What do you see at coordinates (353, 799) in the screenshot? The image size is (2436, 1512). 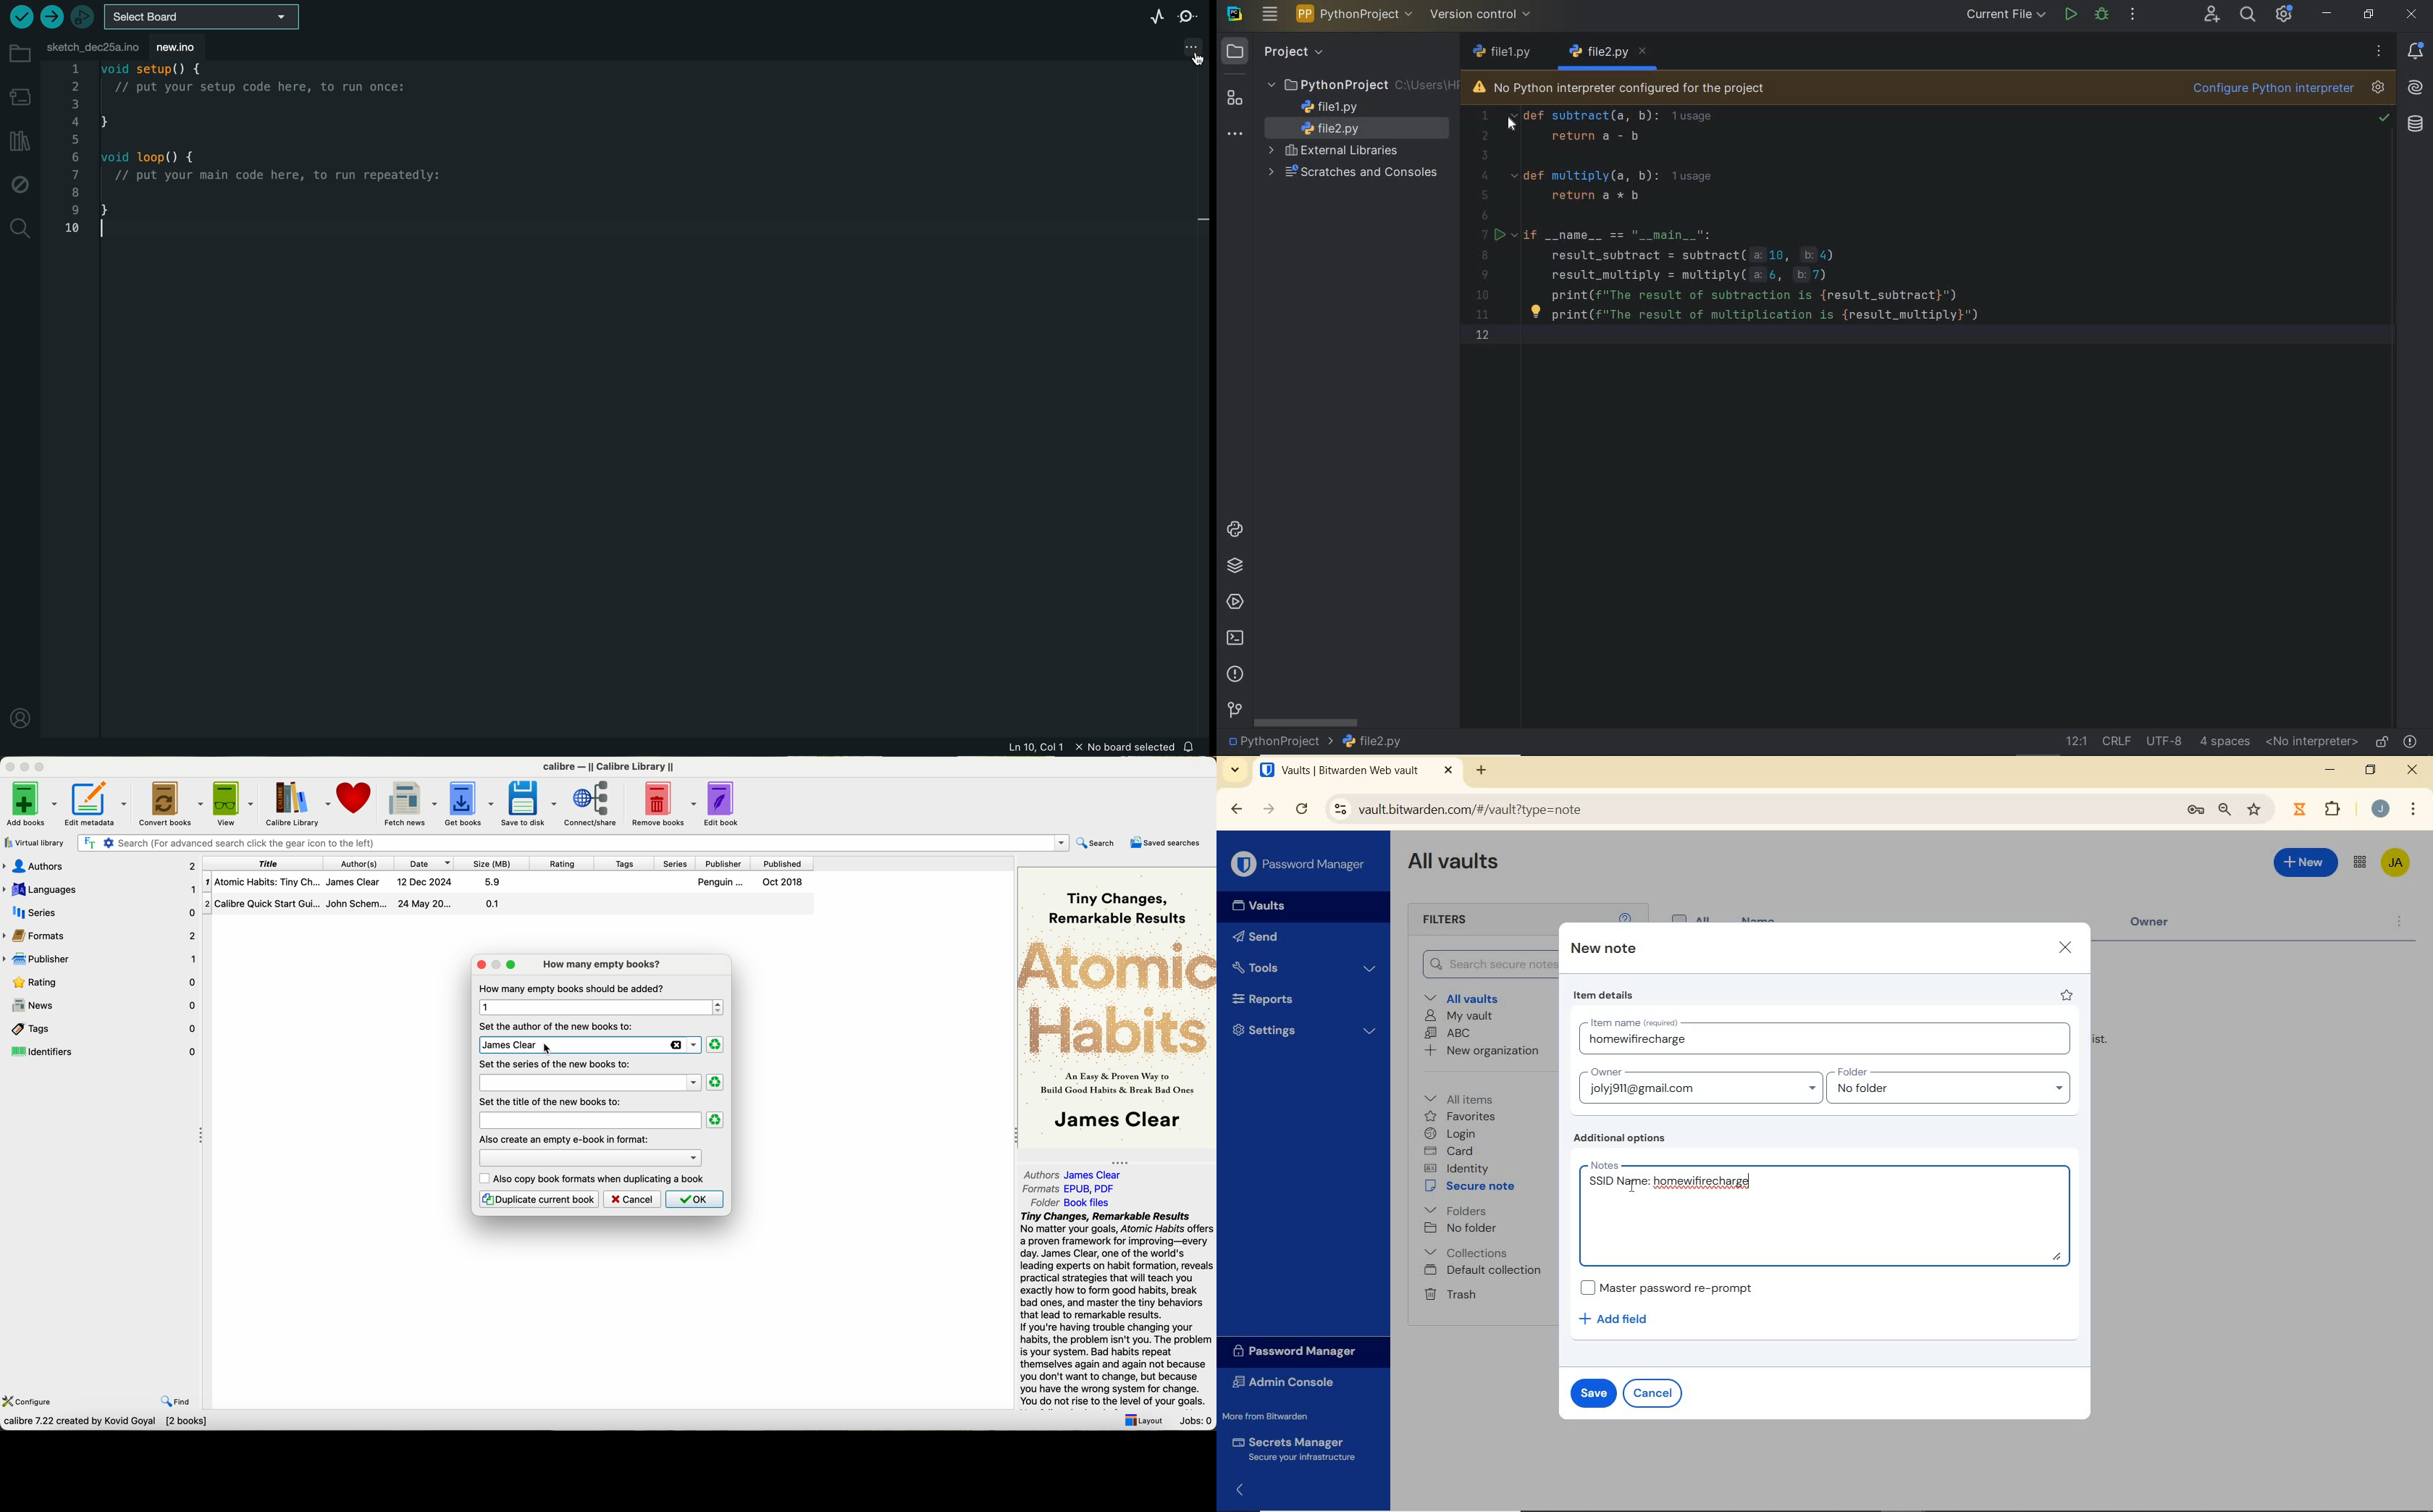 I see `donate` at bounding box center [353, 799].